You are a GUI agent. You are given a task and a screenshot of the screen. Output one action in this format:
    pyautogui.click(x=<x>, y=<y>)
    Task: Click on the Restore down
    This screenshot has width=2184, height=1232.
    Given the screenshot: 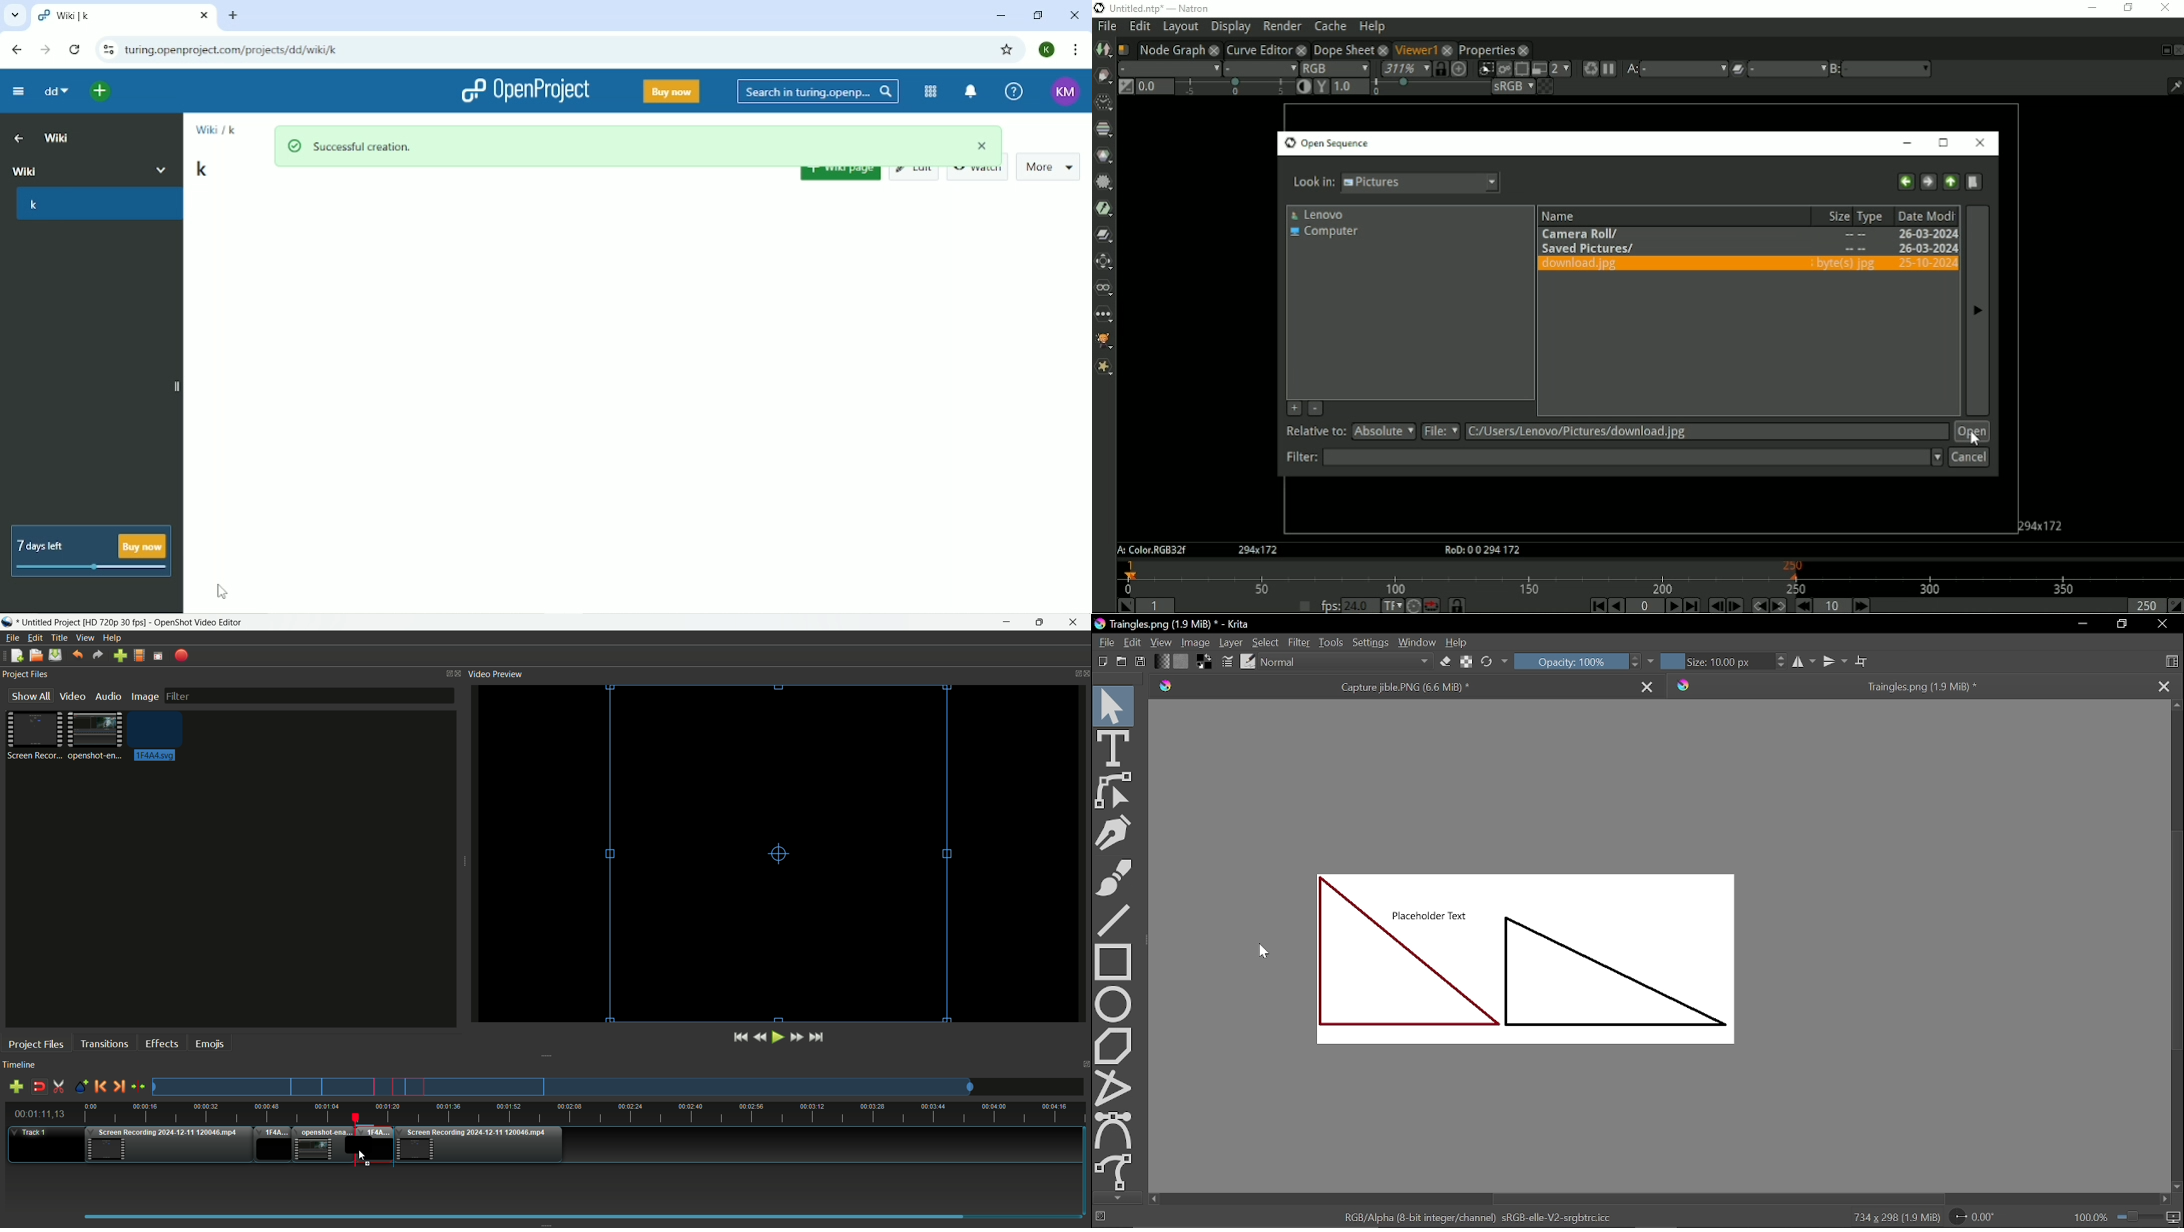 What is the action you would take?
    pyautogui.click(x=1036, y=15)
    